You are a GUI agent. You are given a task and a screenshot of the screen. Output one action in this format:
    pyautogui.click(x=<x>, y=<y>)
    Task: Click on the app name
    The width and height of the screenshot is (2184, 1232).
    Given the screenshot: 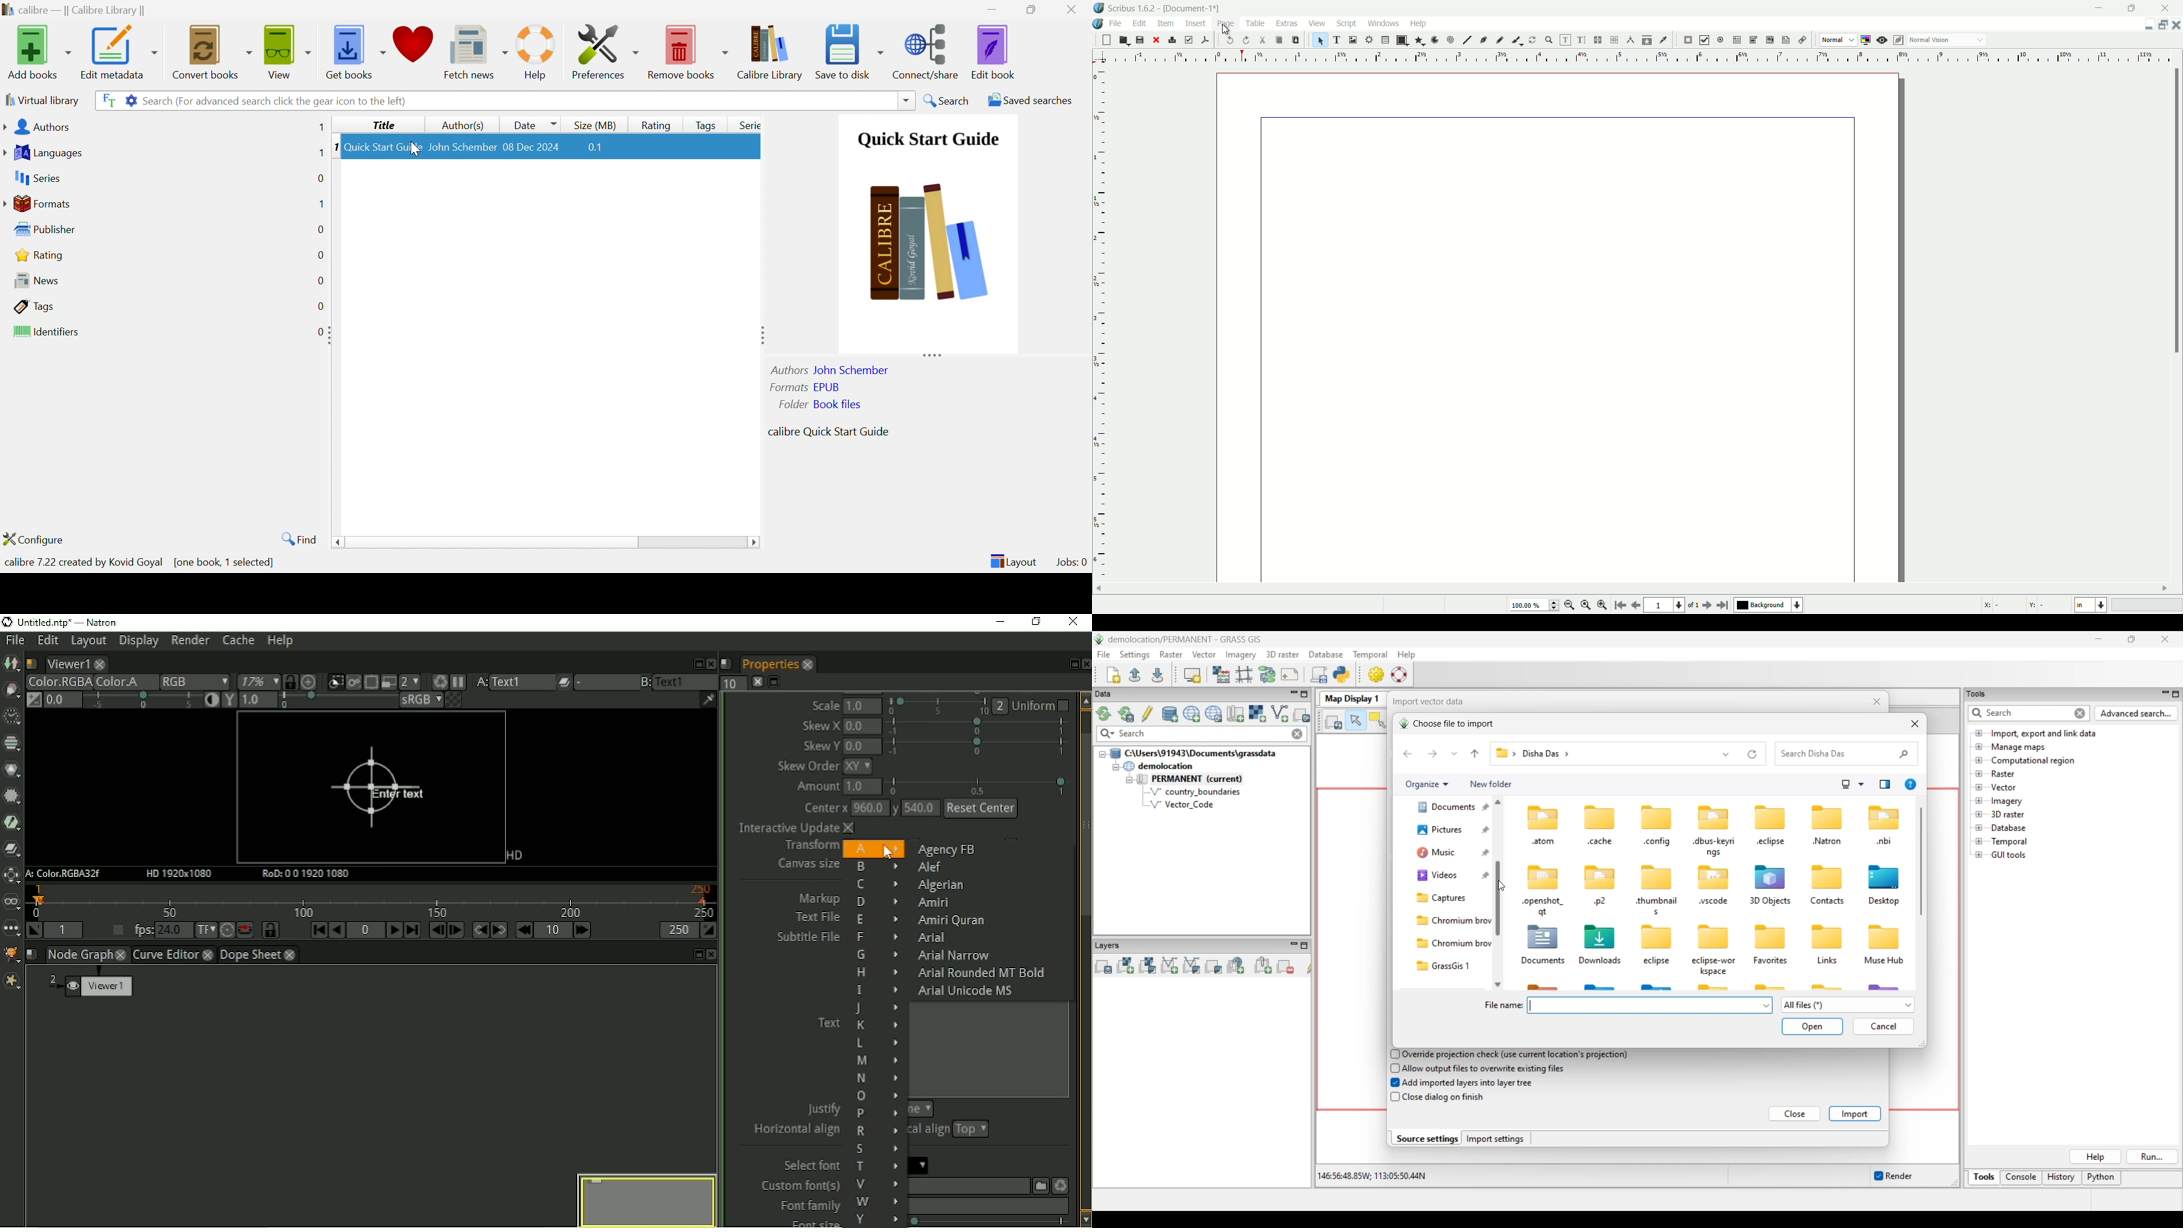 What is the action you would take?
    pyautogui.click(x=1132, y=9)
    